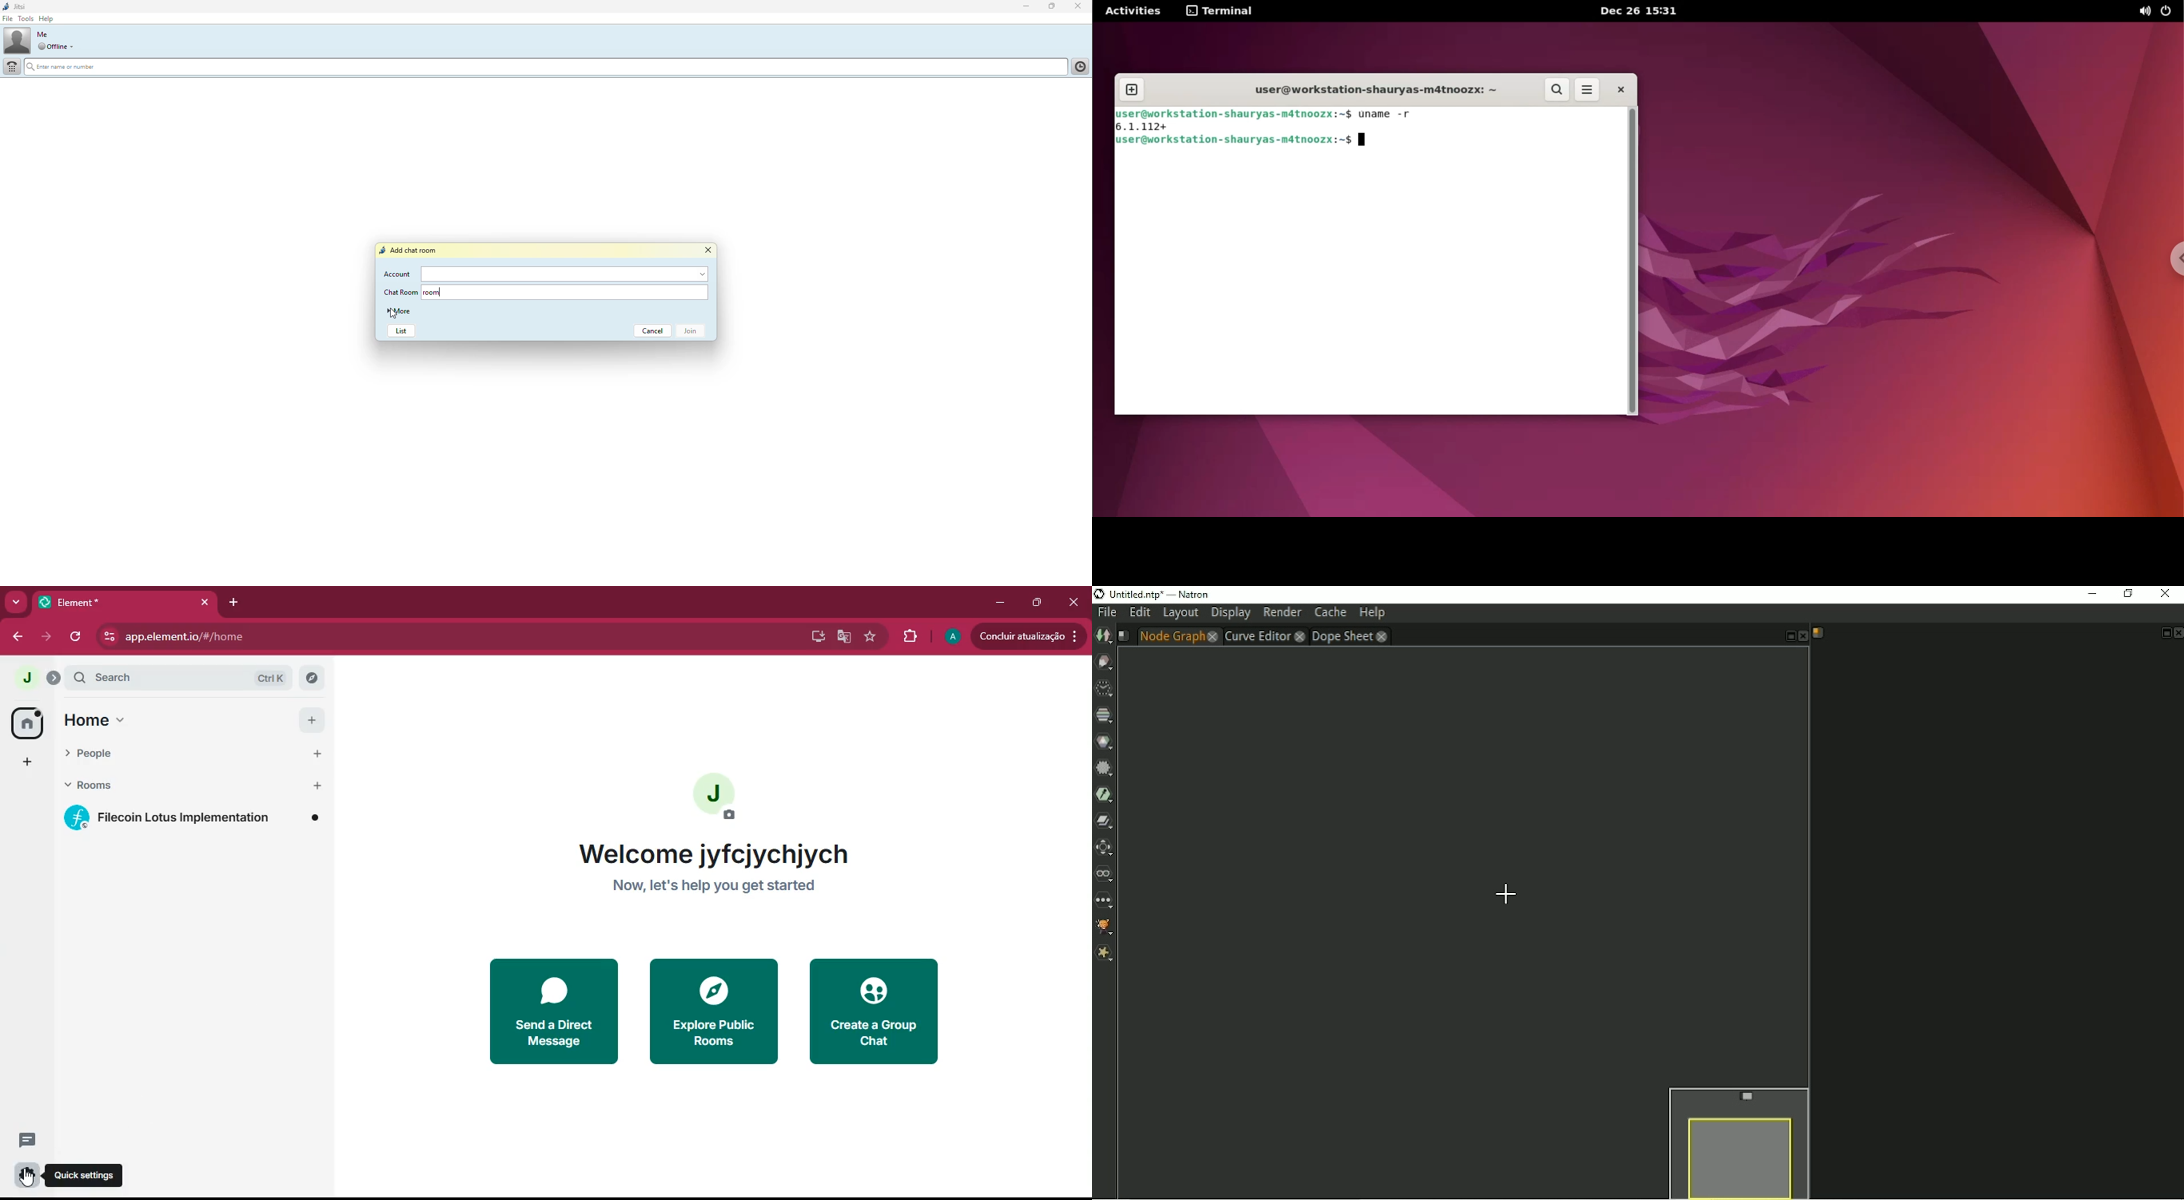  Describe the element at coordinates (1371, 613) in the screenshot. I see `Help` at that location.